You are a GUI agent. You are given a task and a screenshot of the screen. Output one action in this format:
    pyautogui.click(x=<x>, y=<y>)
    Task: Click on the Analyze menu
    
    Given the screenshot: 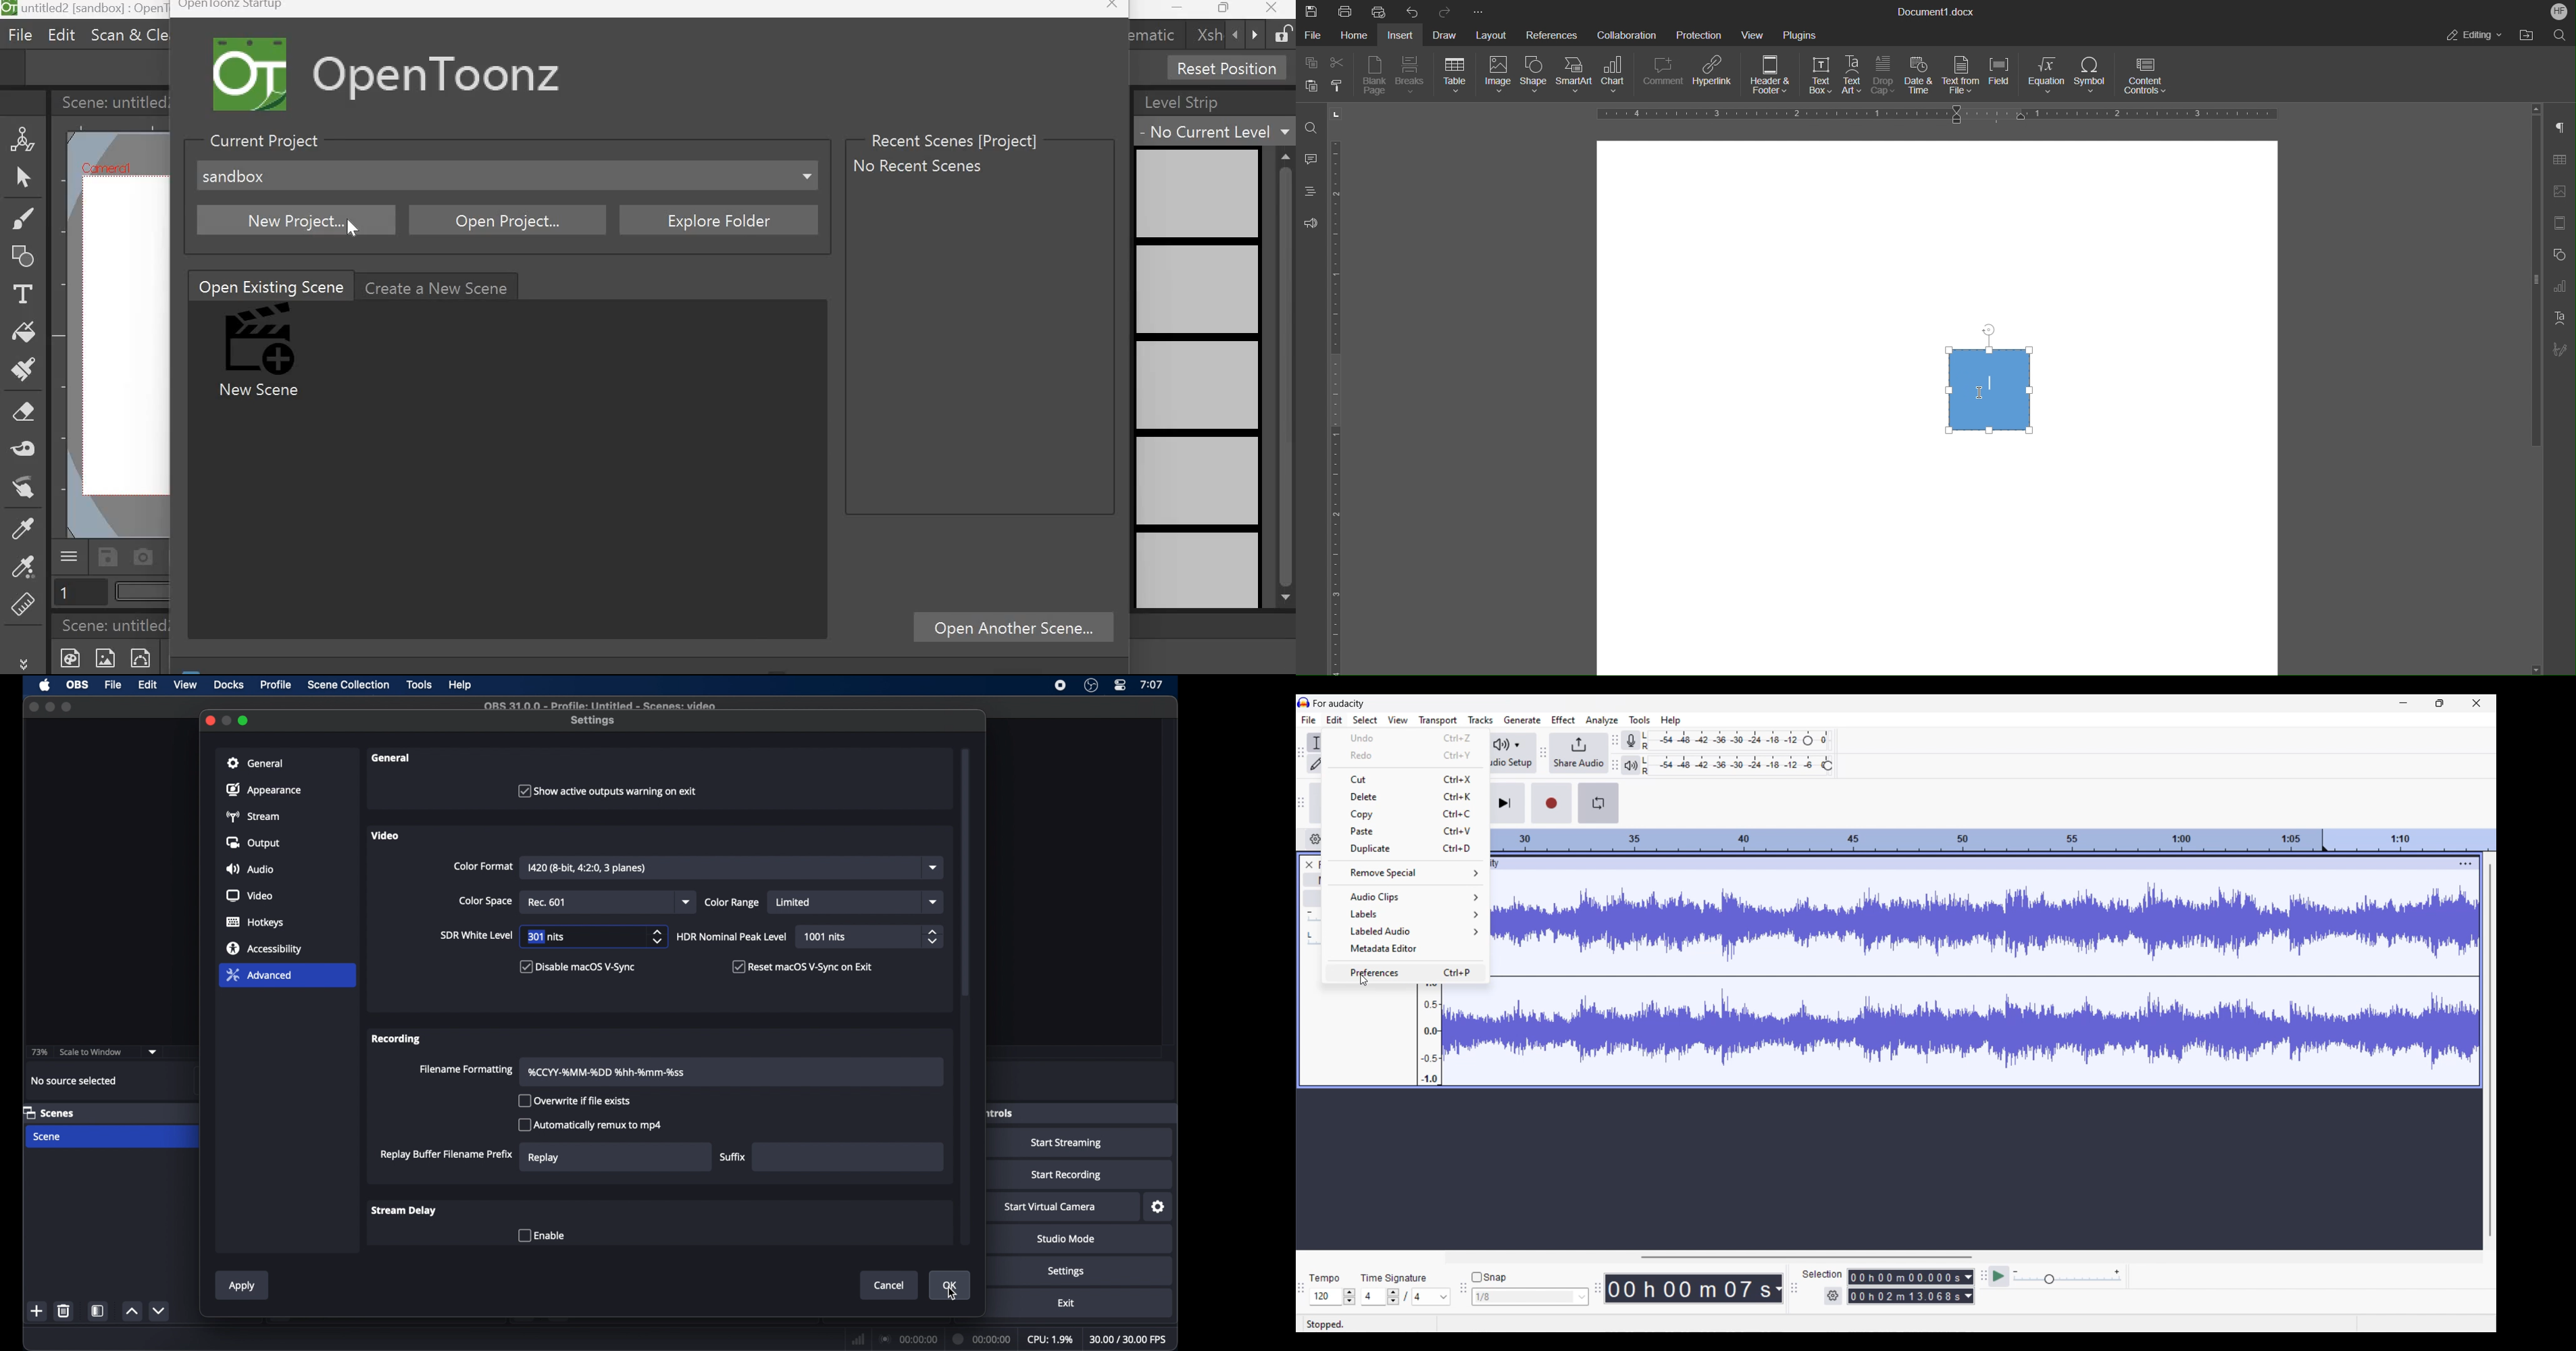 What is the action you would take?
    pyautogui.click(x=1602, y=721)
    